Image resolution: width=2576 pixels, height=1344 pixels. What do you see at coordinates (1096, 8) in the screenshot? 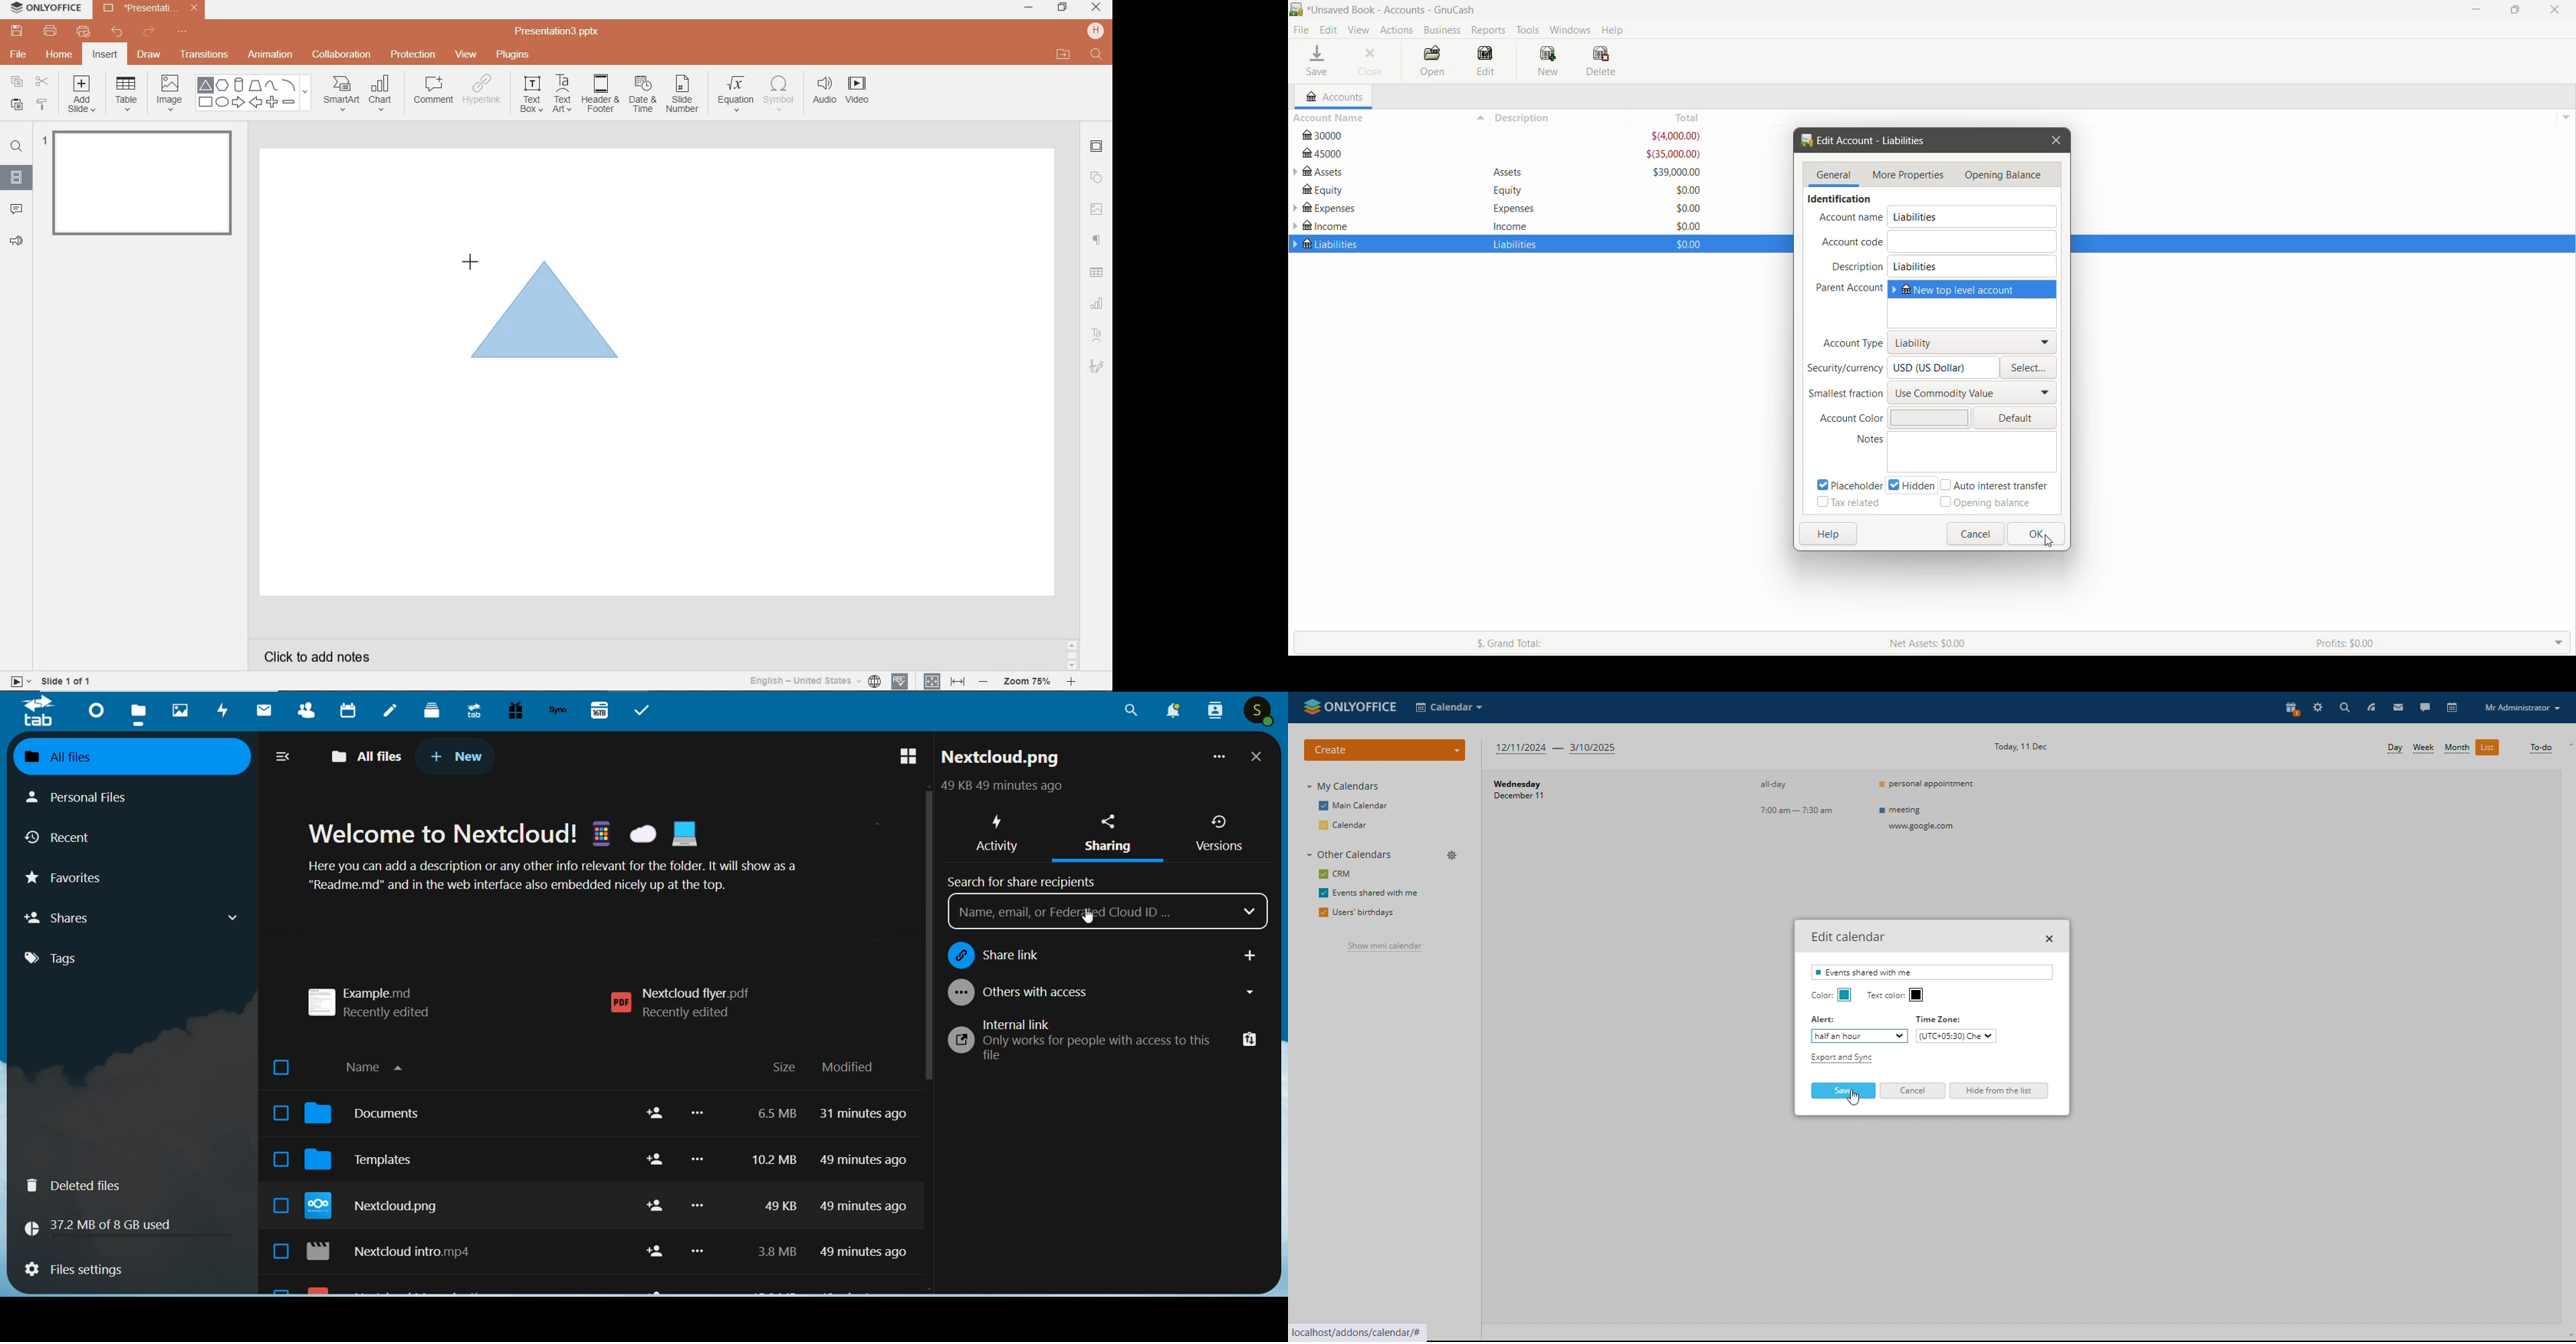
I see `CLOSE` at bounding box center [1096, 8].